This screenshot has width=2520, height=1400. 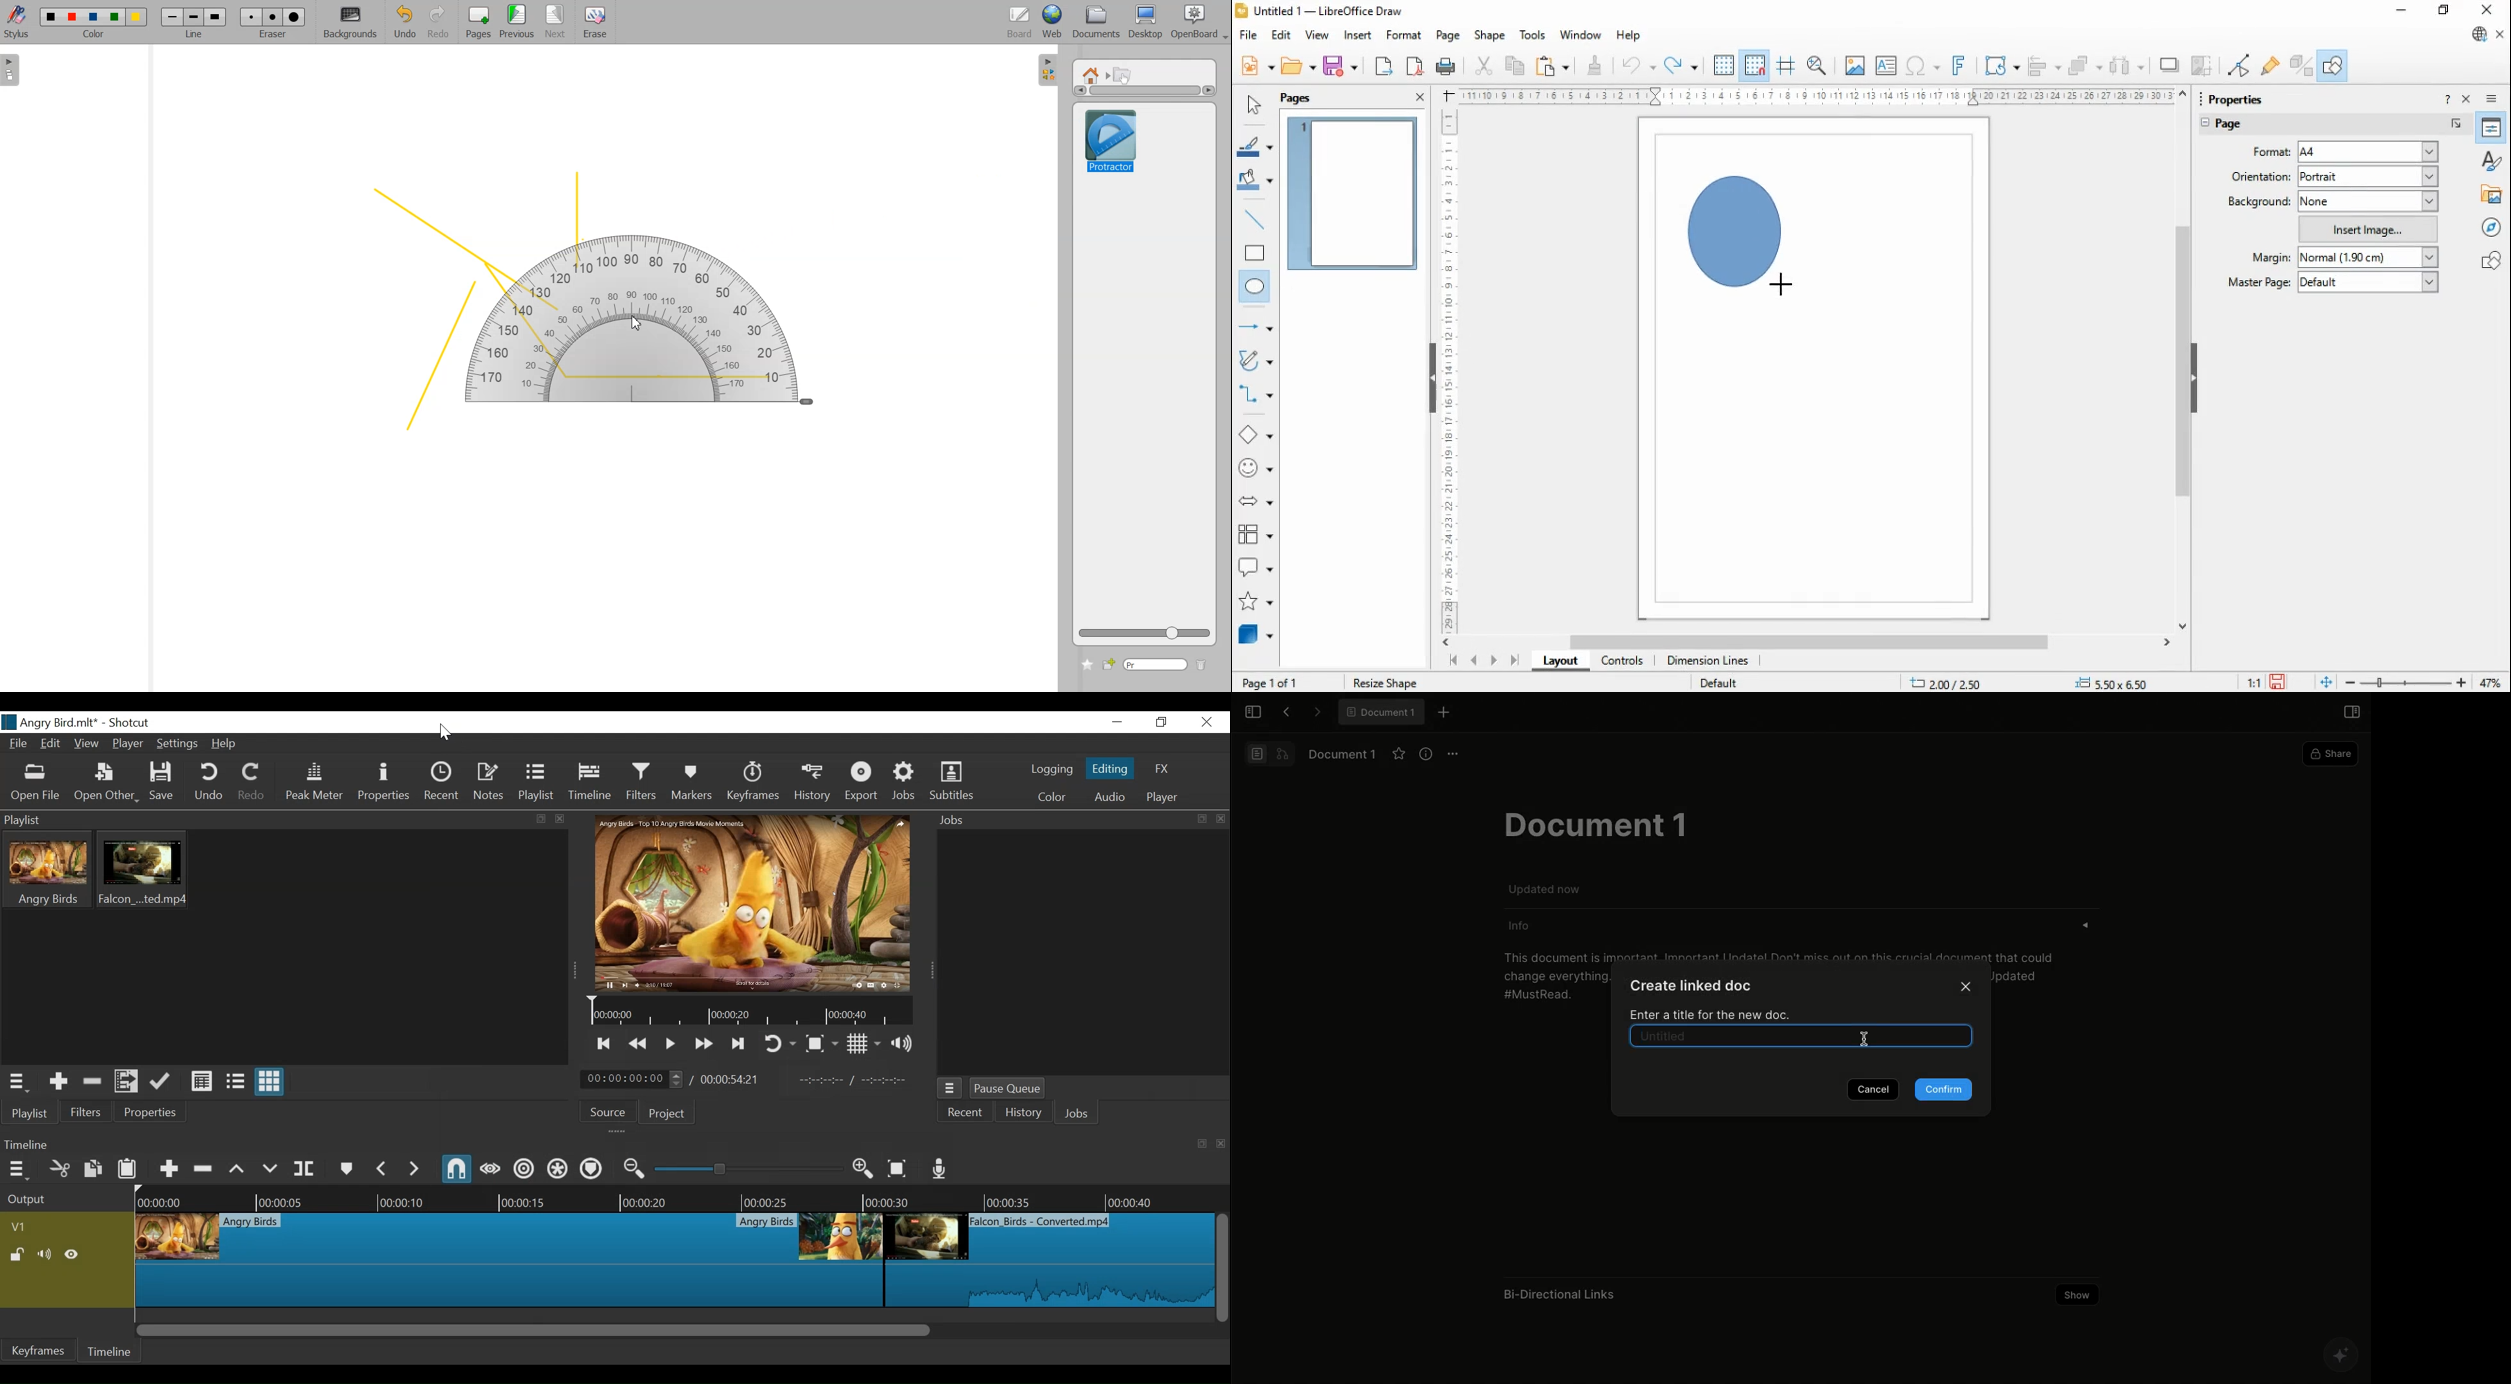 I want to click on page, so click(x=2242, y=126).